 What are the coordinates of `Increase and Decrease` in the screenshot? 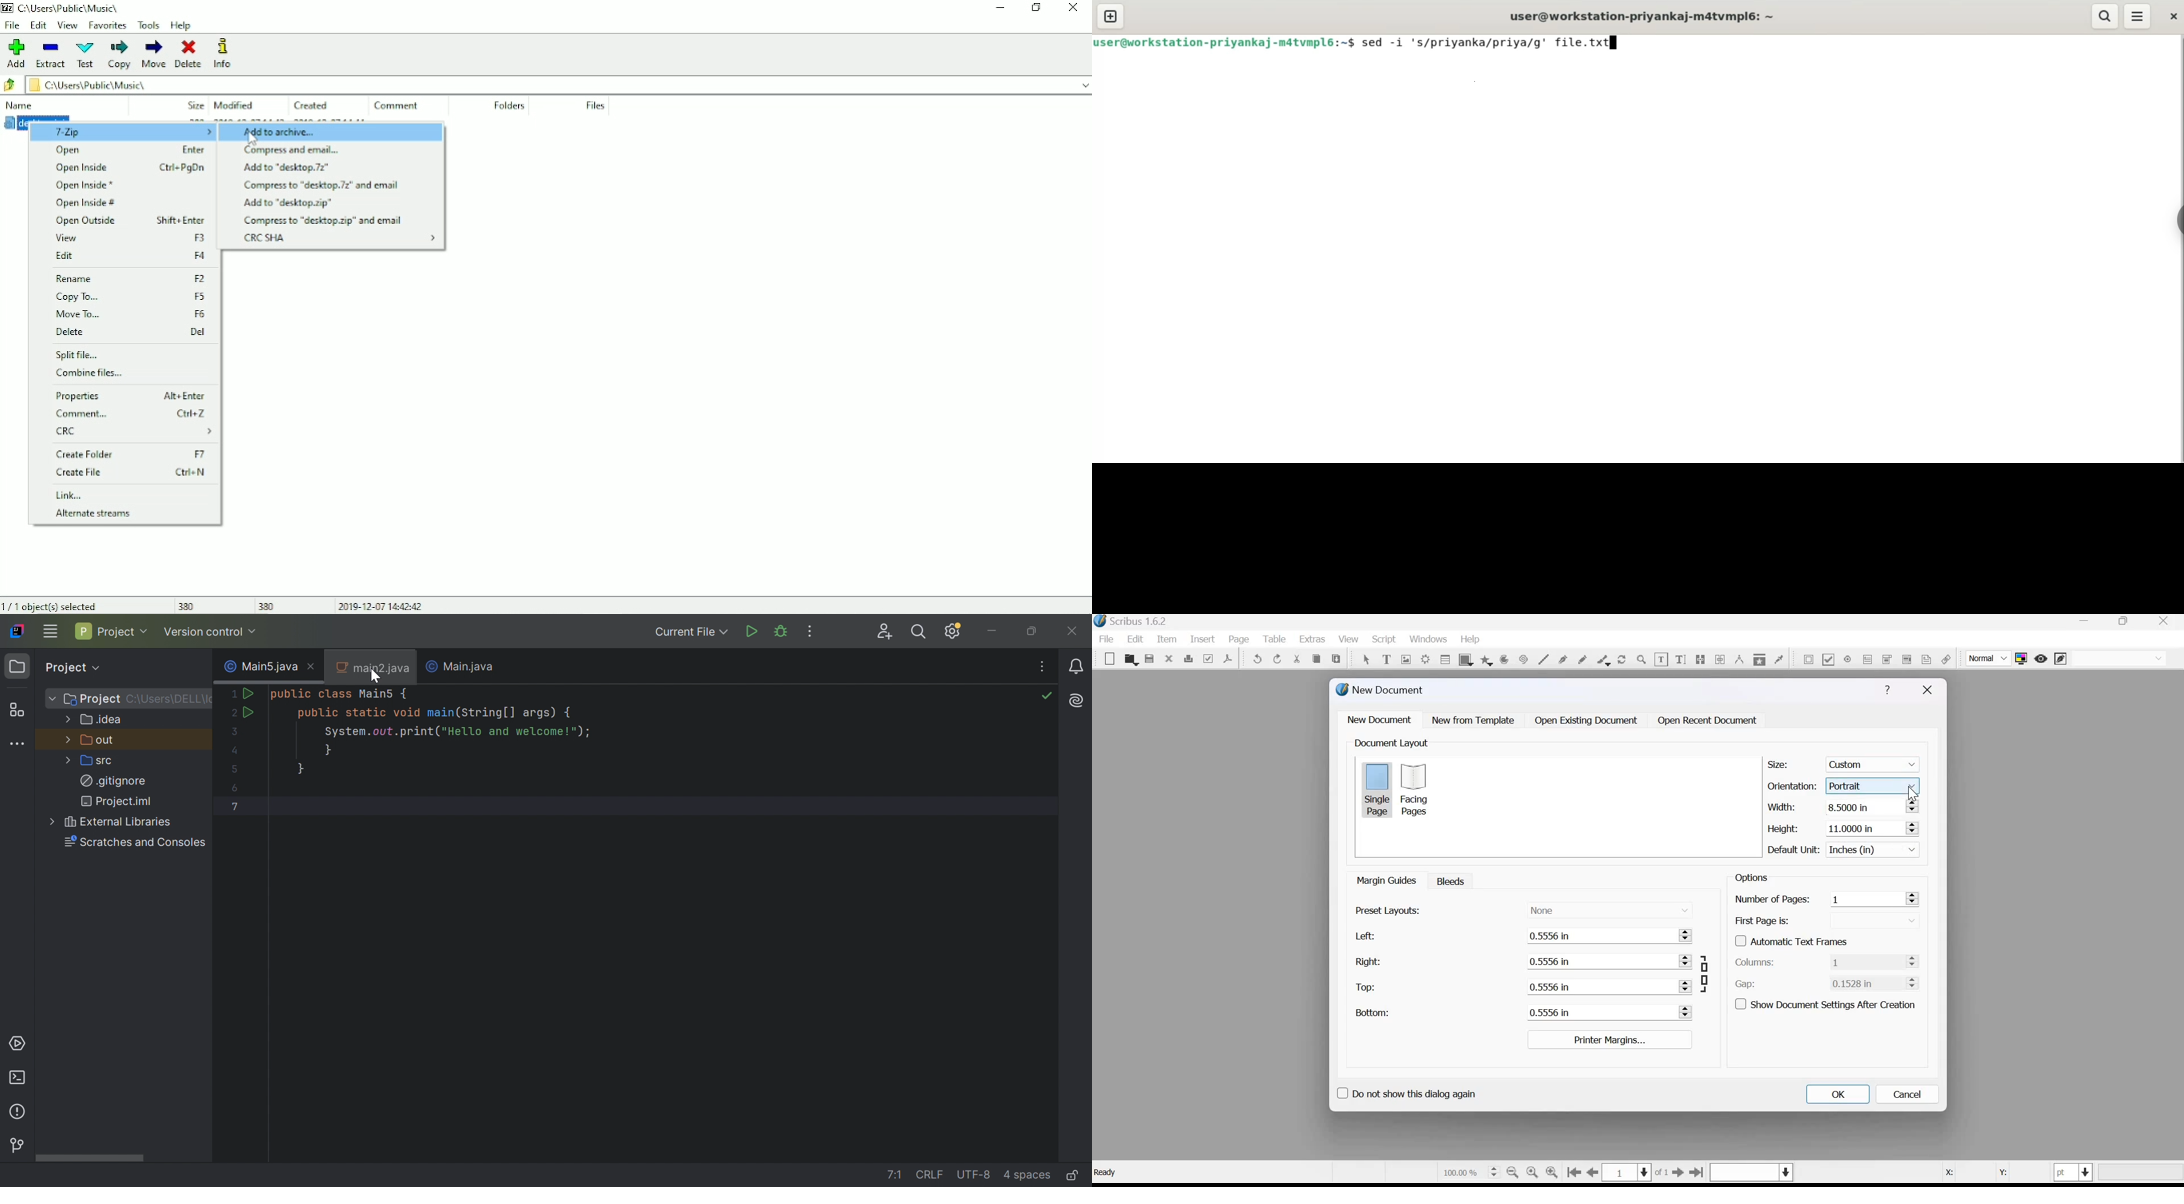 It's located at (1912, 828).